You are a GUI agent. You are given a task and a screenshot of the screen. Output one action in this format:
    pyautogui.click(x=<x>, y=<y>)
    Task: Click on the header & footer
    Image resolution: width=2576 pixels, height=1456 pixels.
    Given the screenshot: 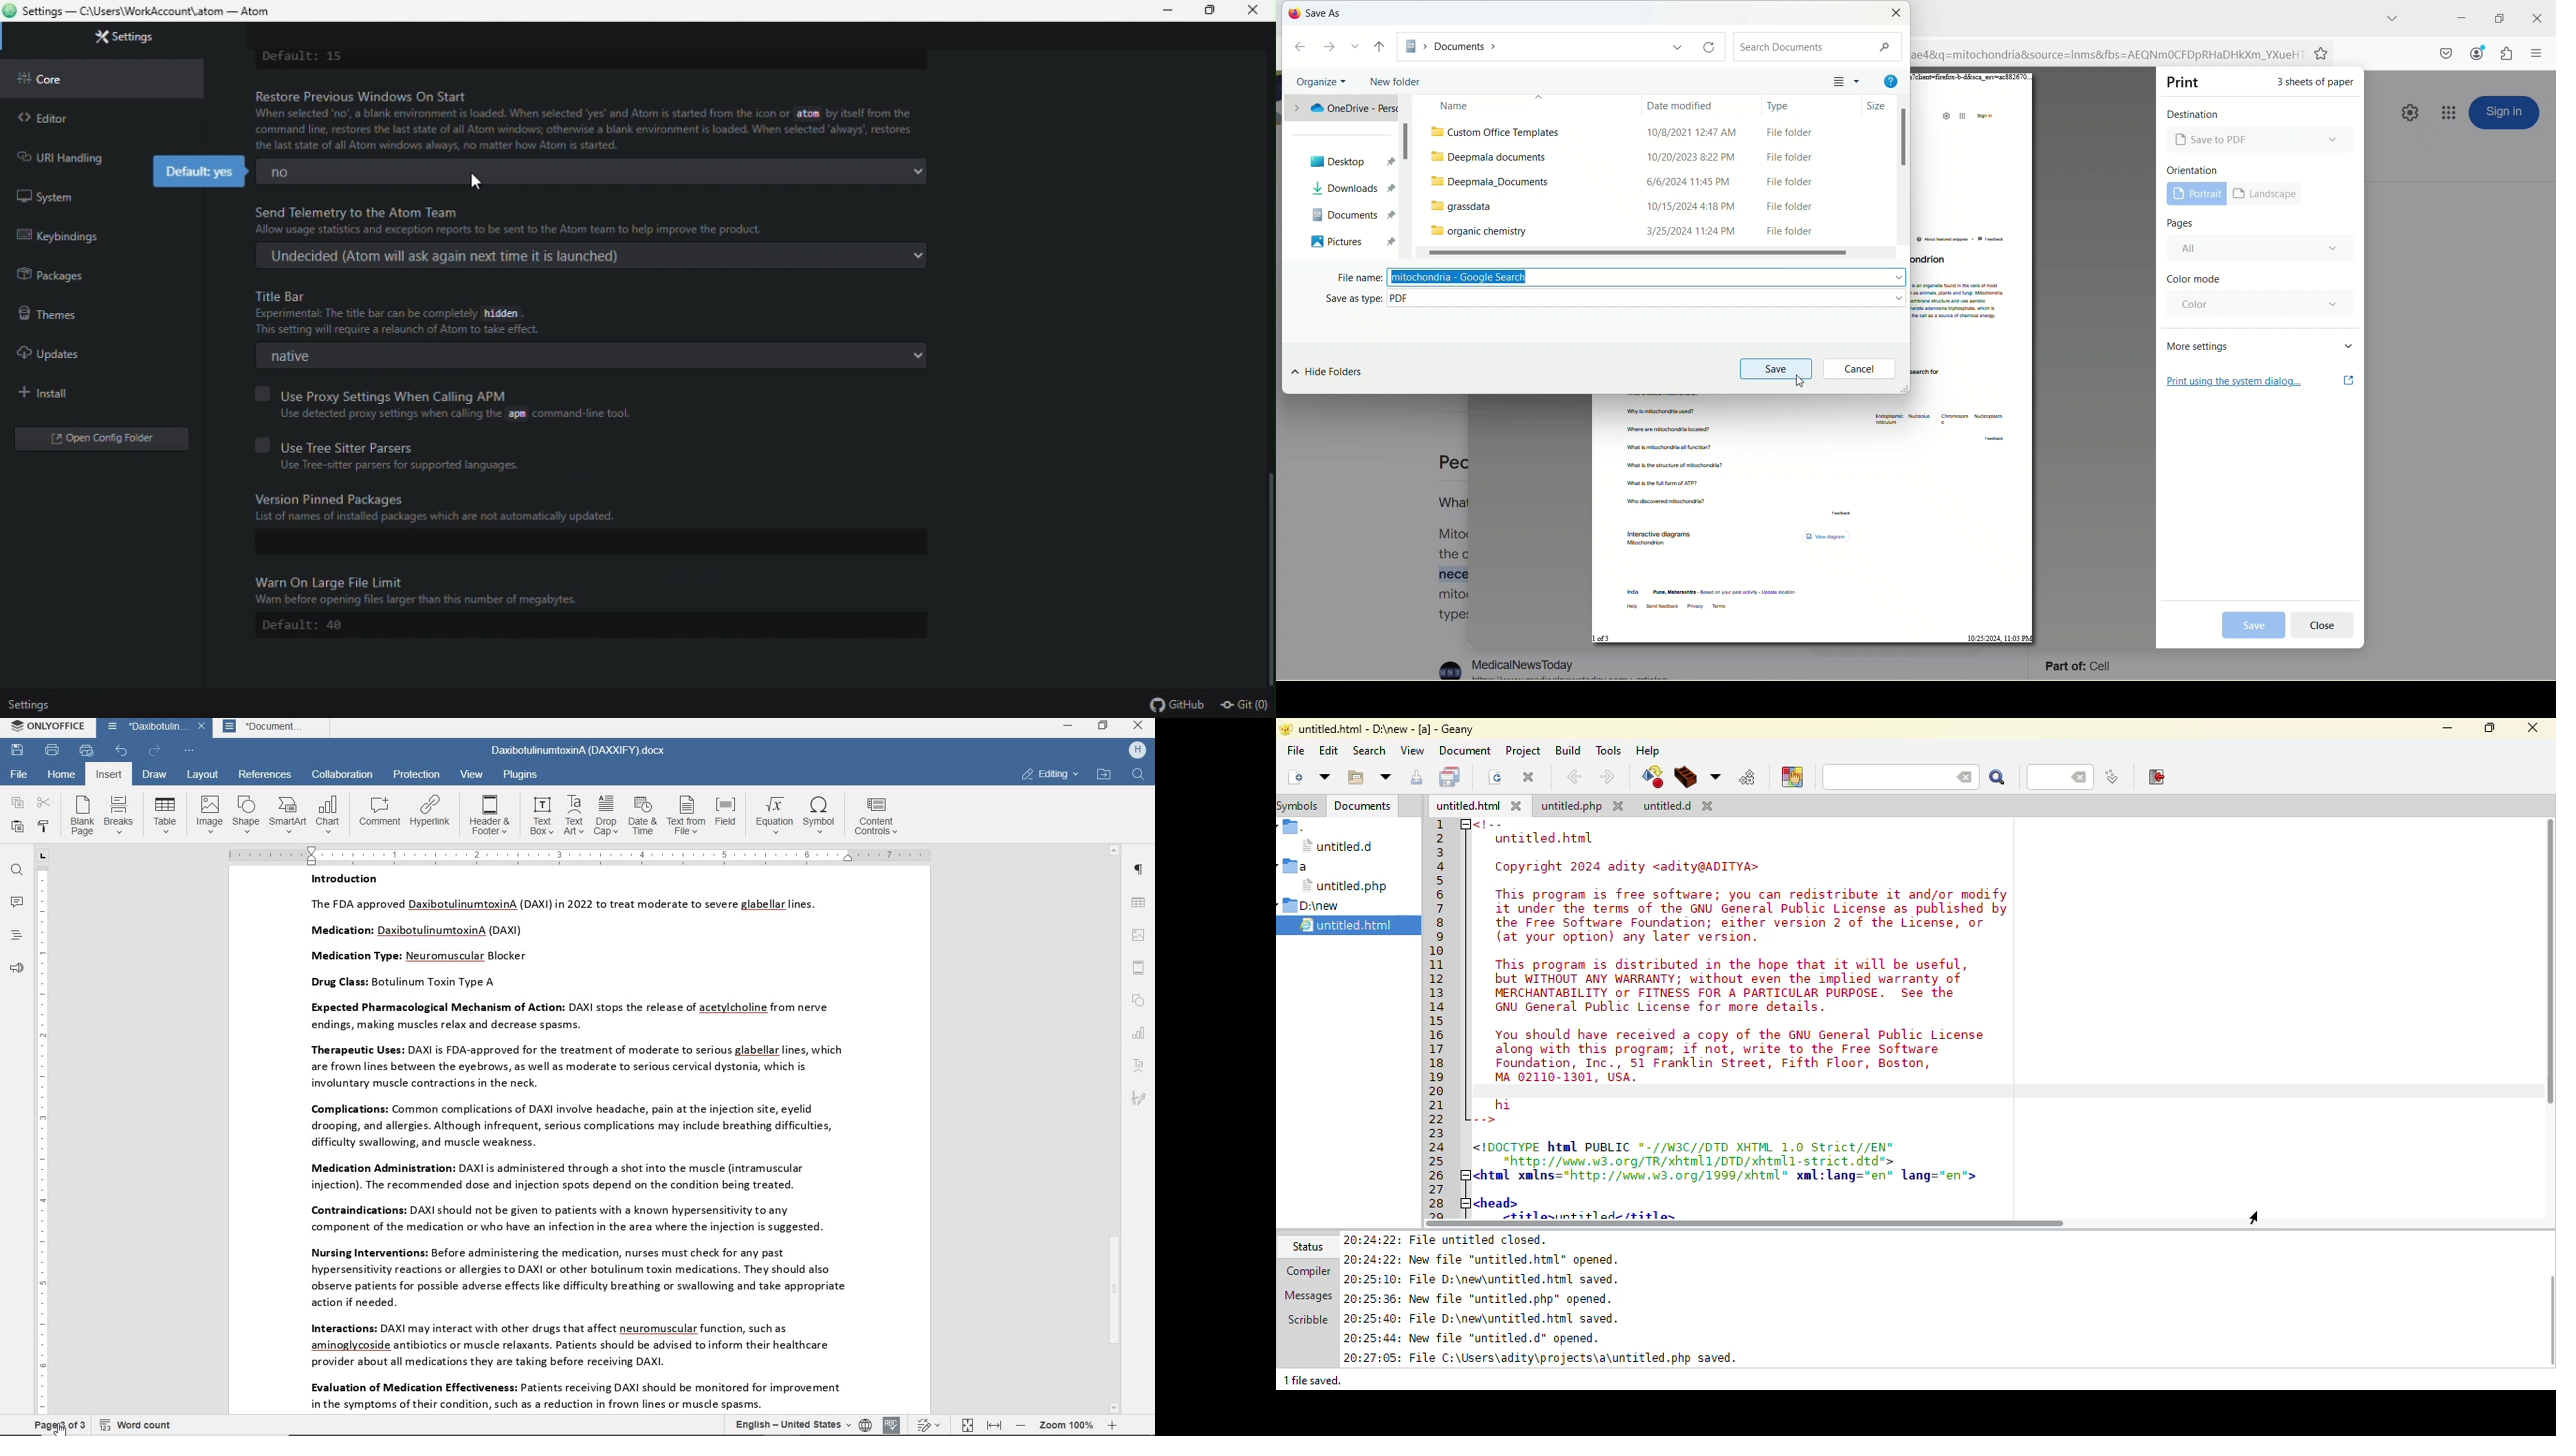 What is the action you would take?
    pyautogui.click(x=491, y=814)
    